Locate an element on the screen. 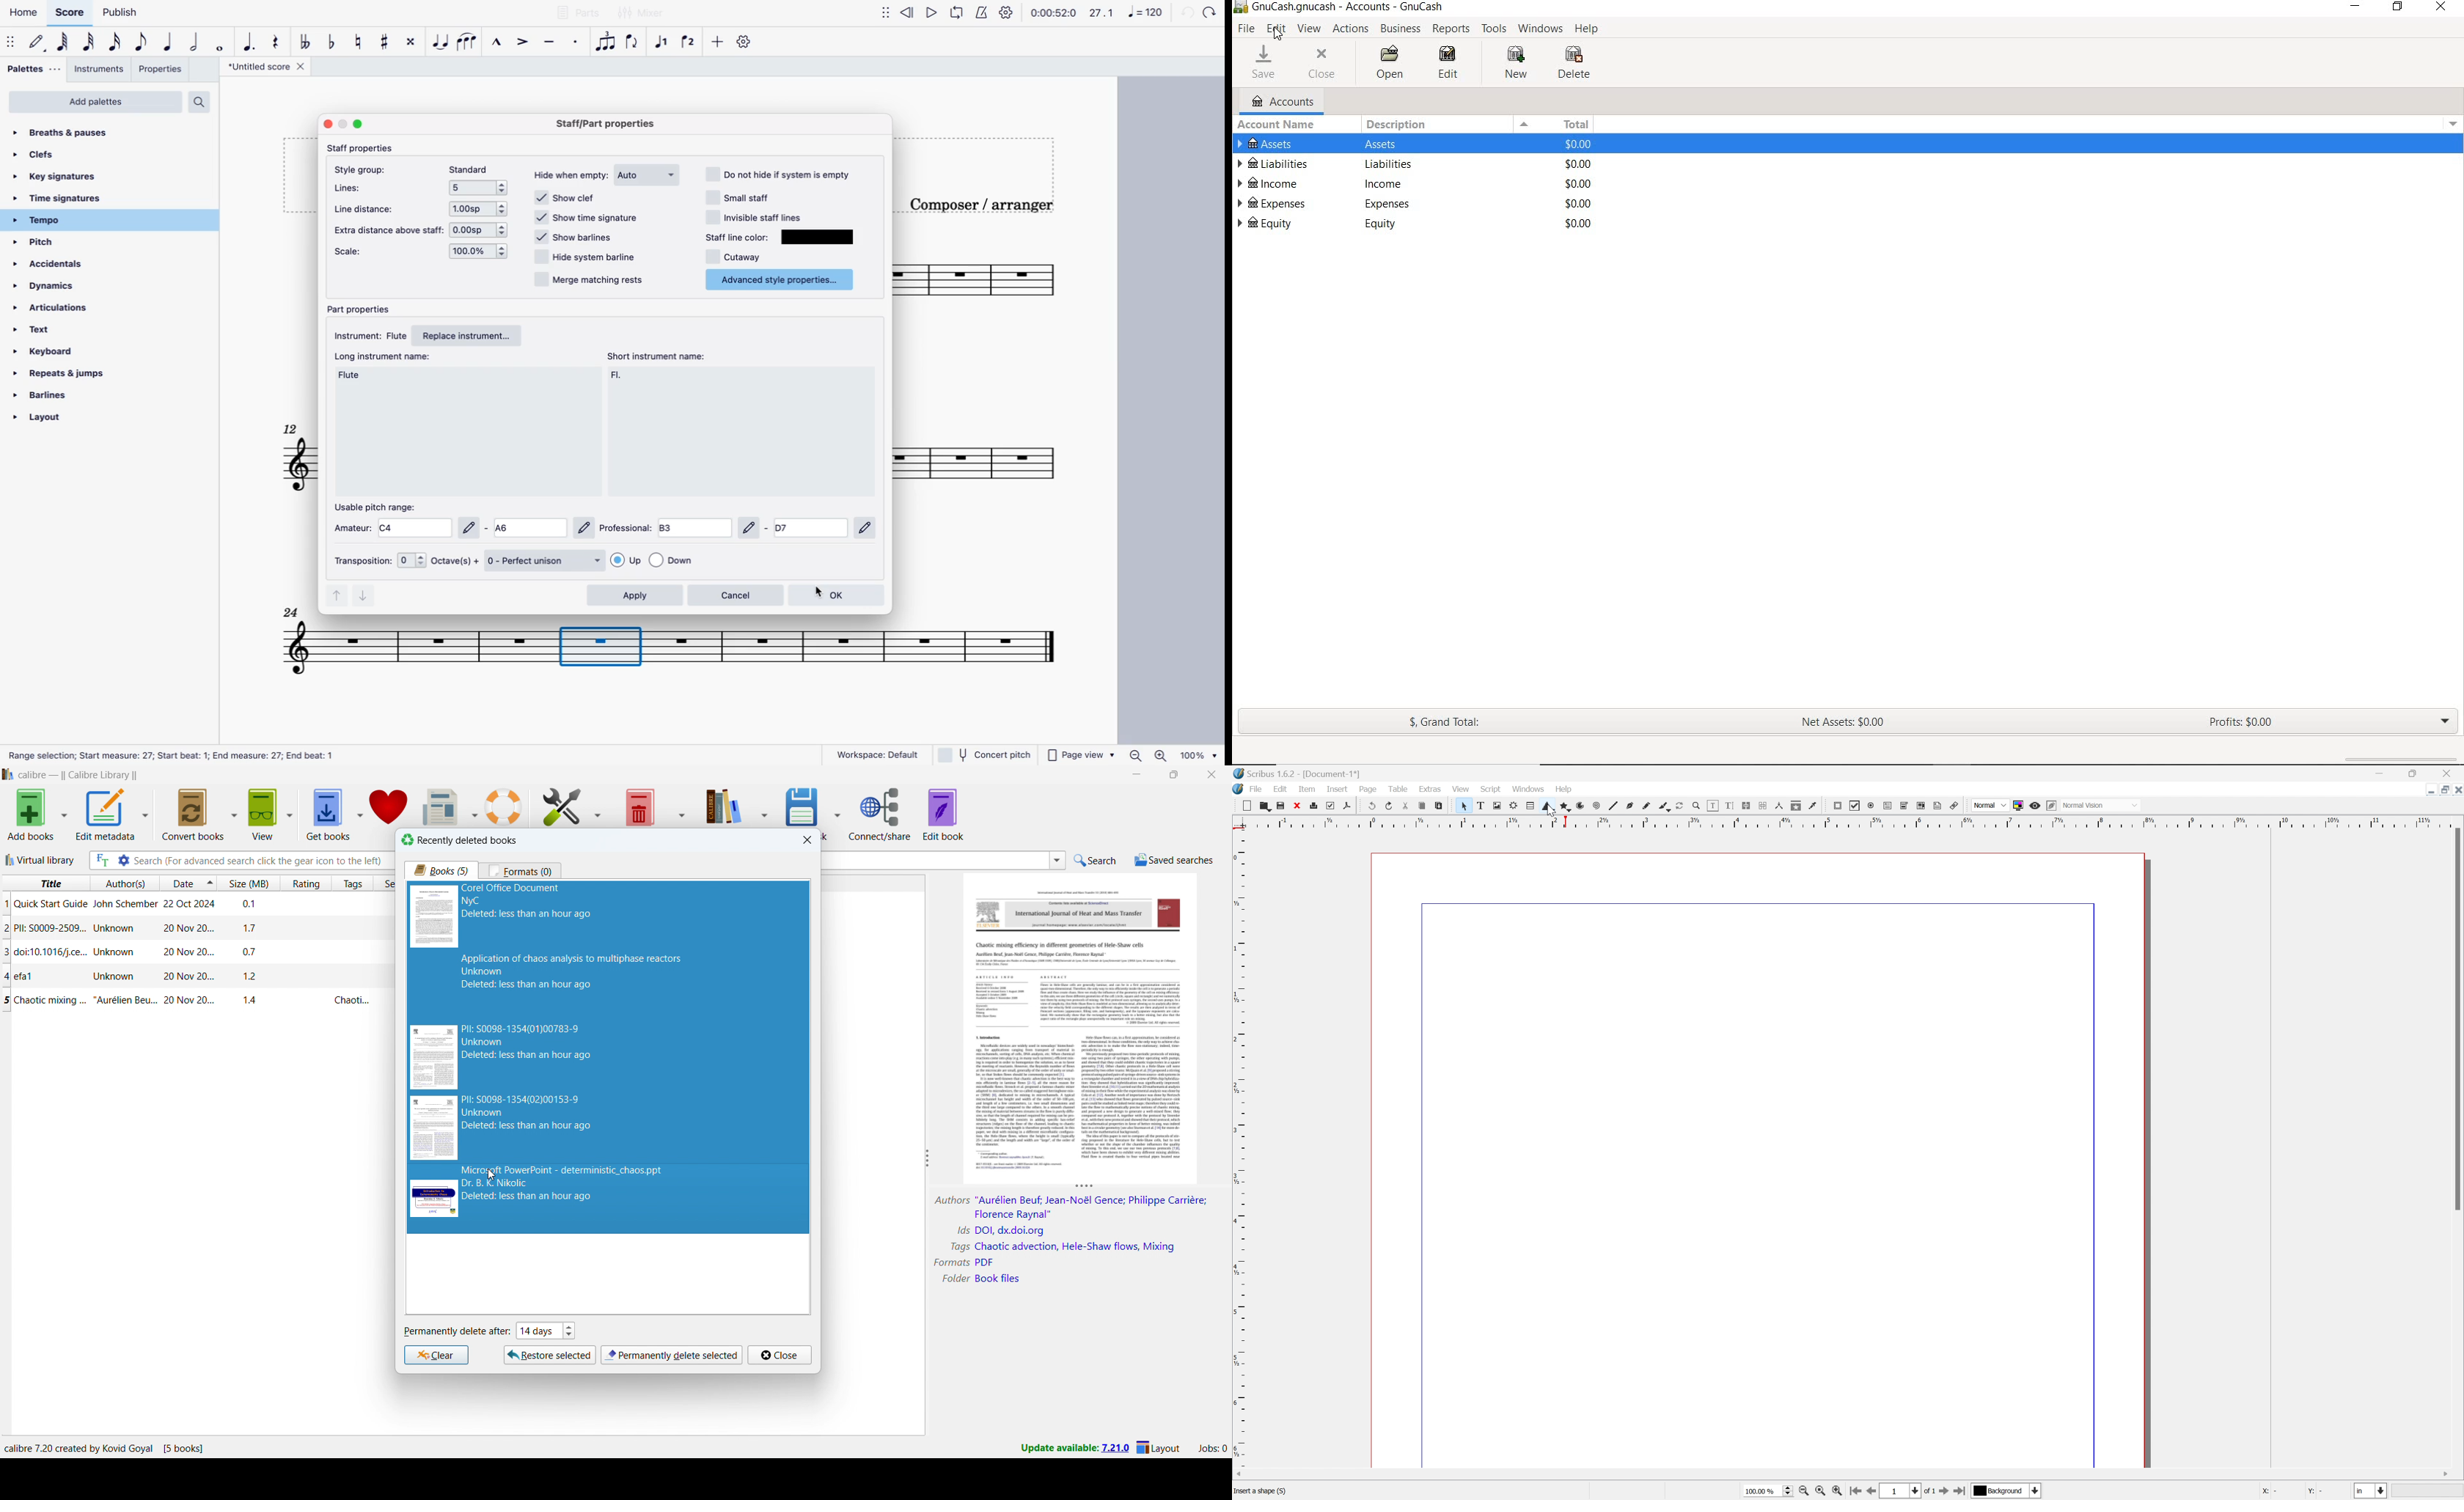 Image resolution: width=2464 pixels, height=1512 pixels. minimize is located at coordinates (1136, 774).